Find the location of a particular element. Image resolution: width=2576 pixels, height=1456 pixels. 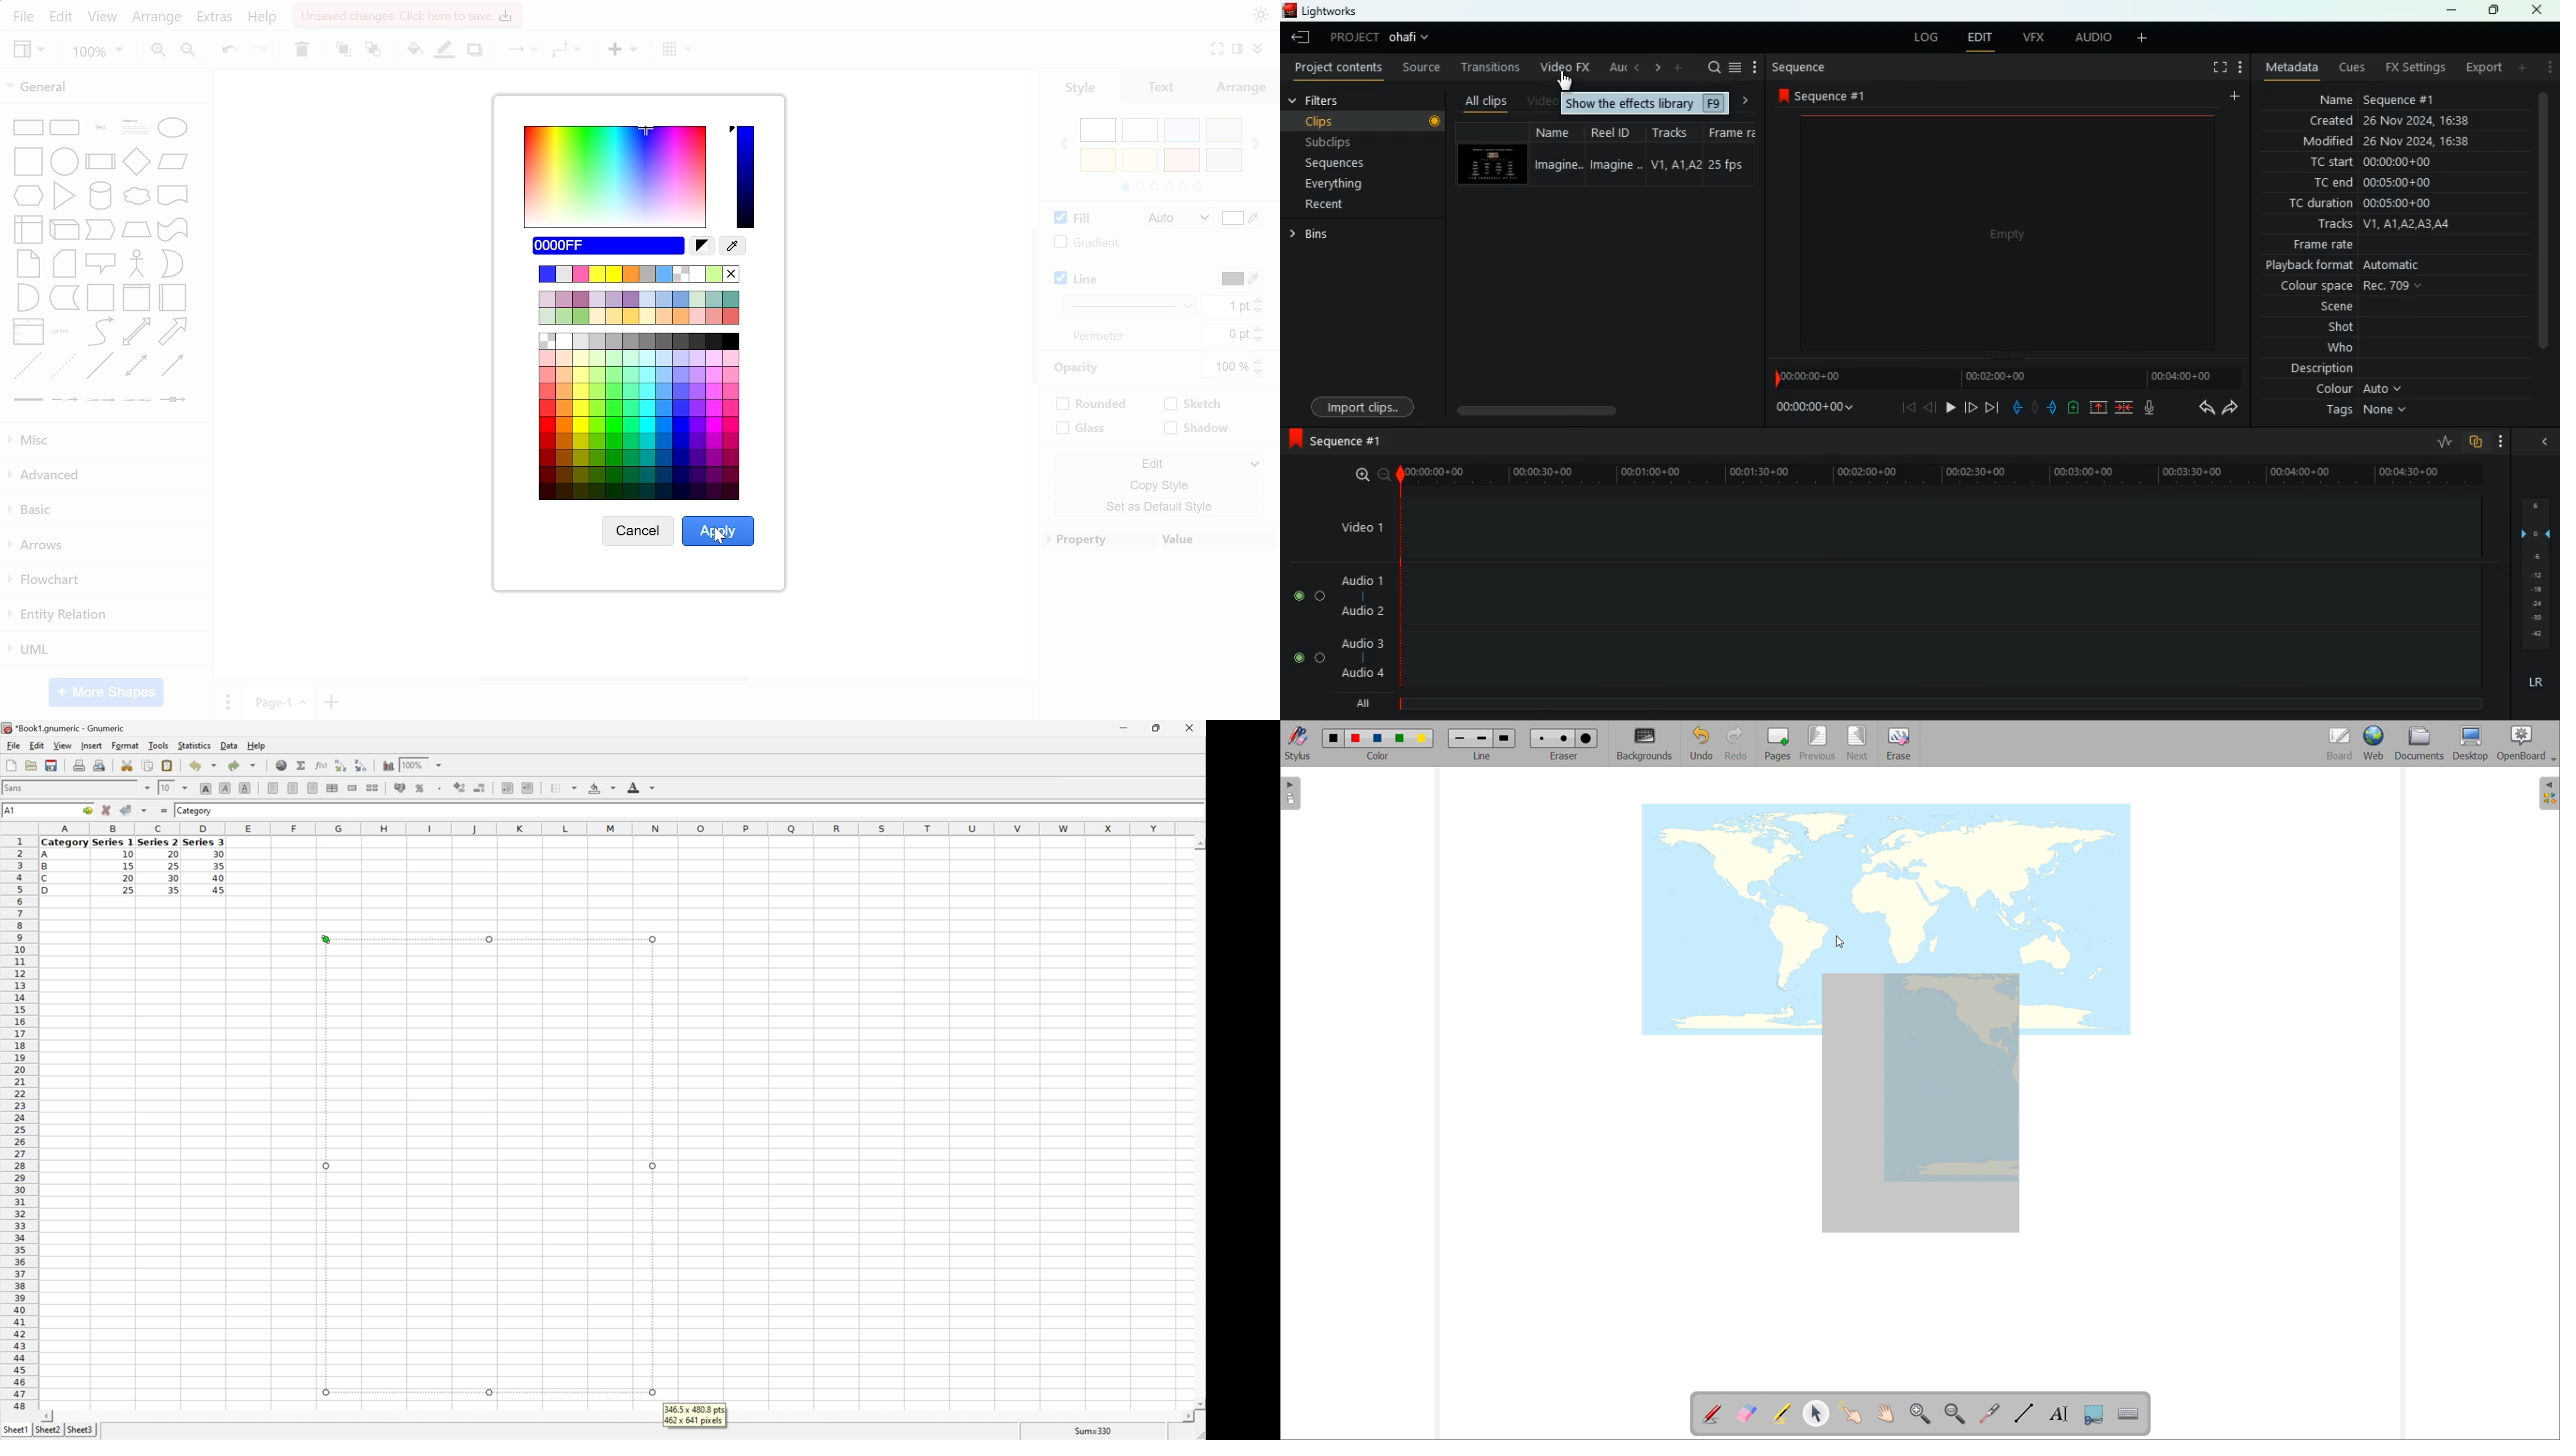

Save current workbook is located at coordinates (50, 765).